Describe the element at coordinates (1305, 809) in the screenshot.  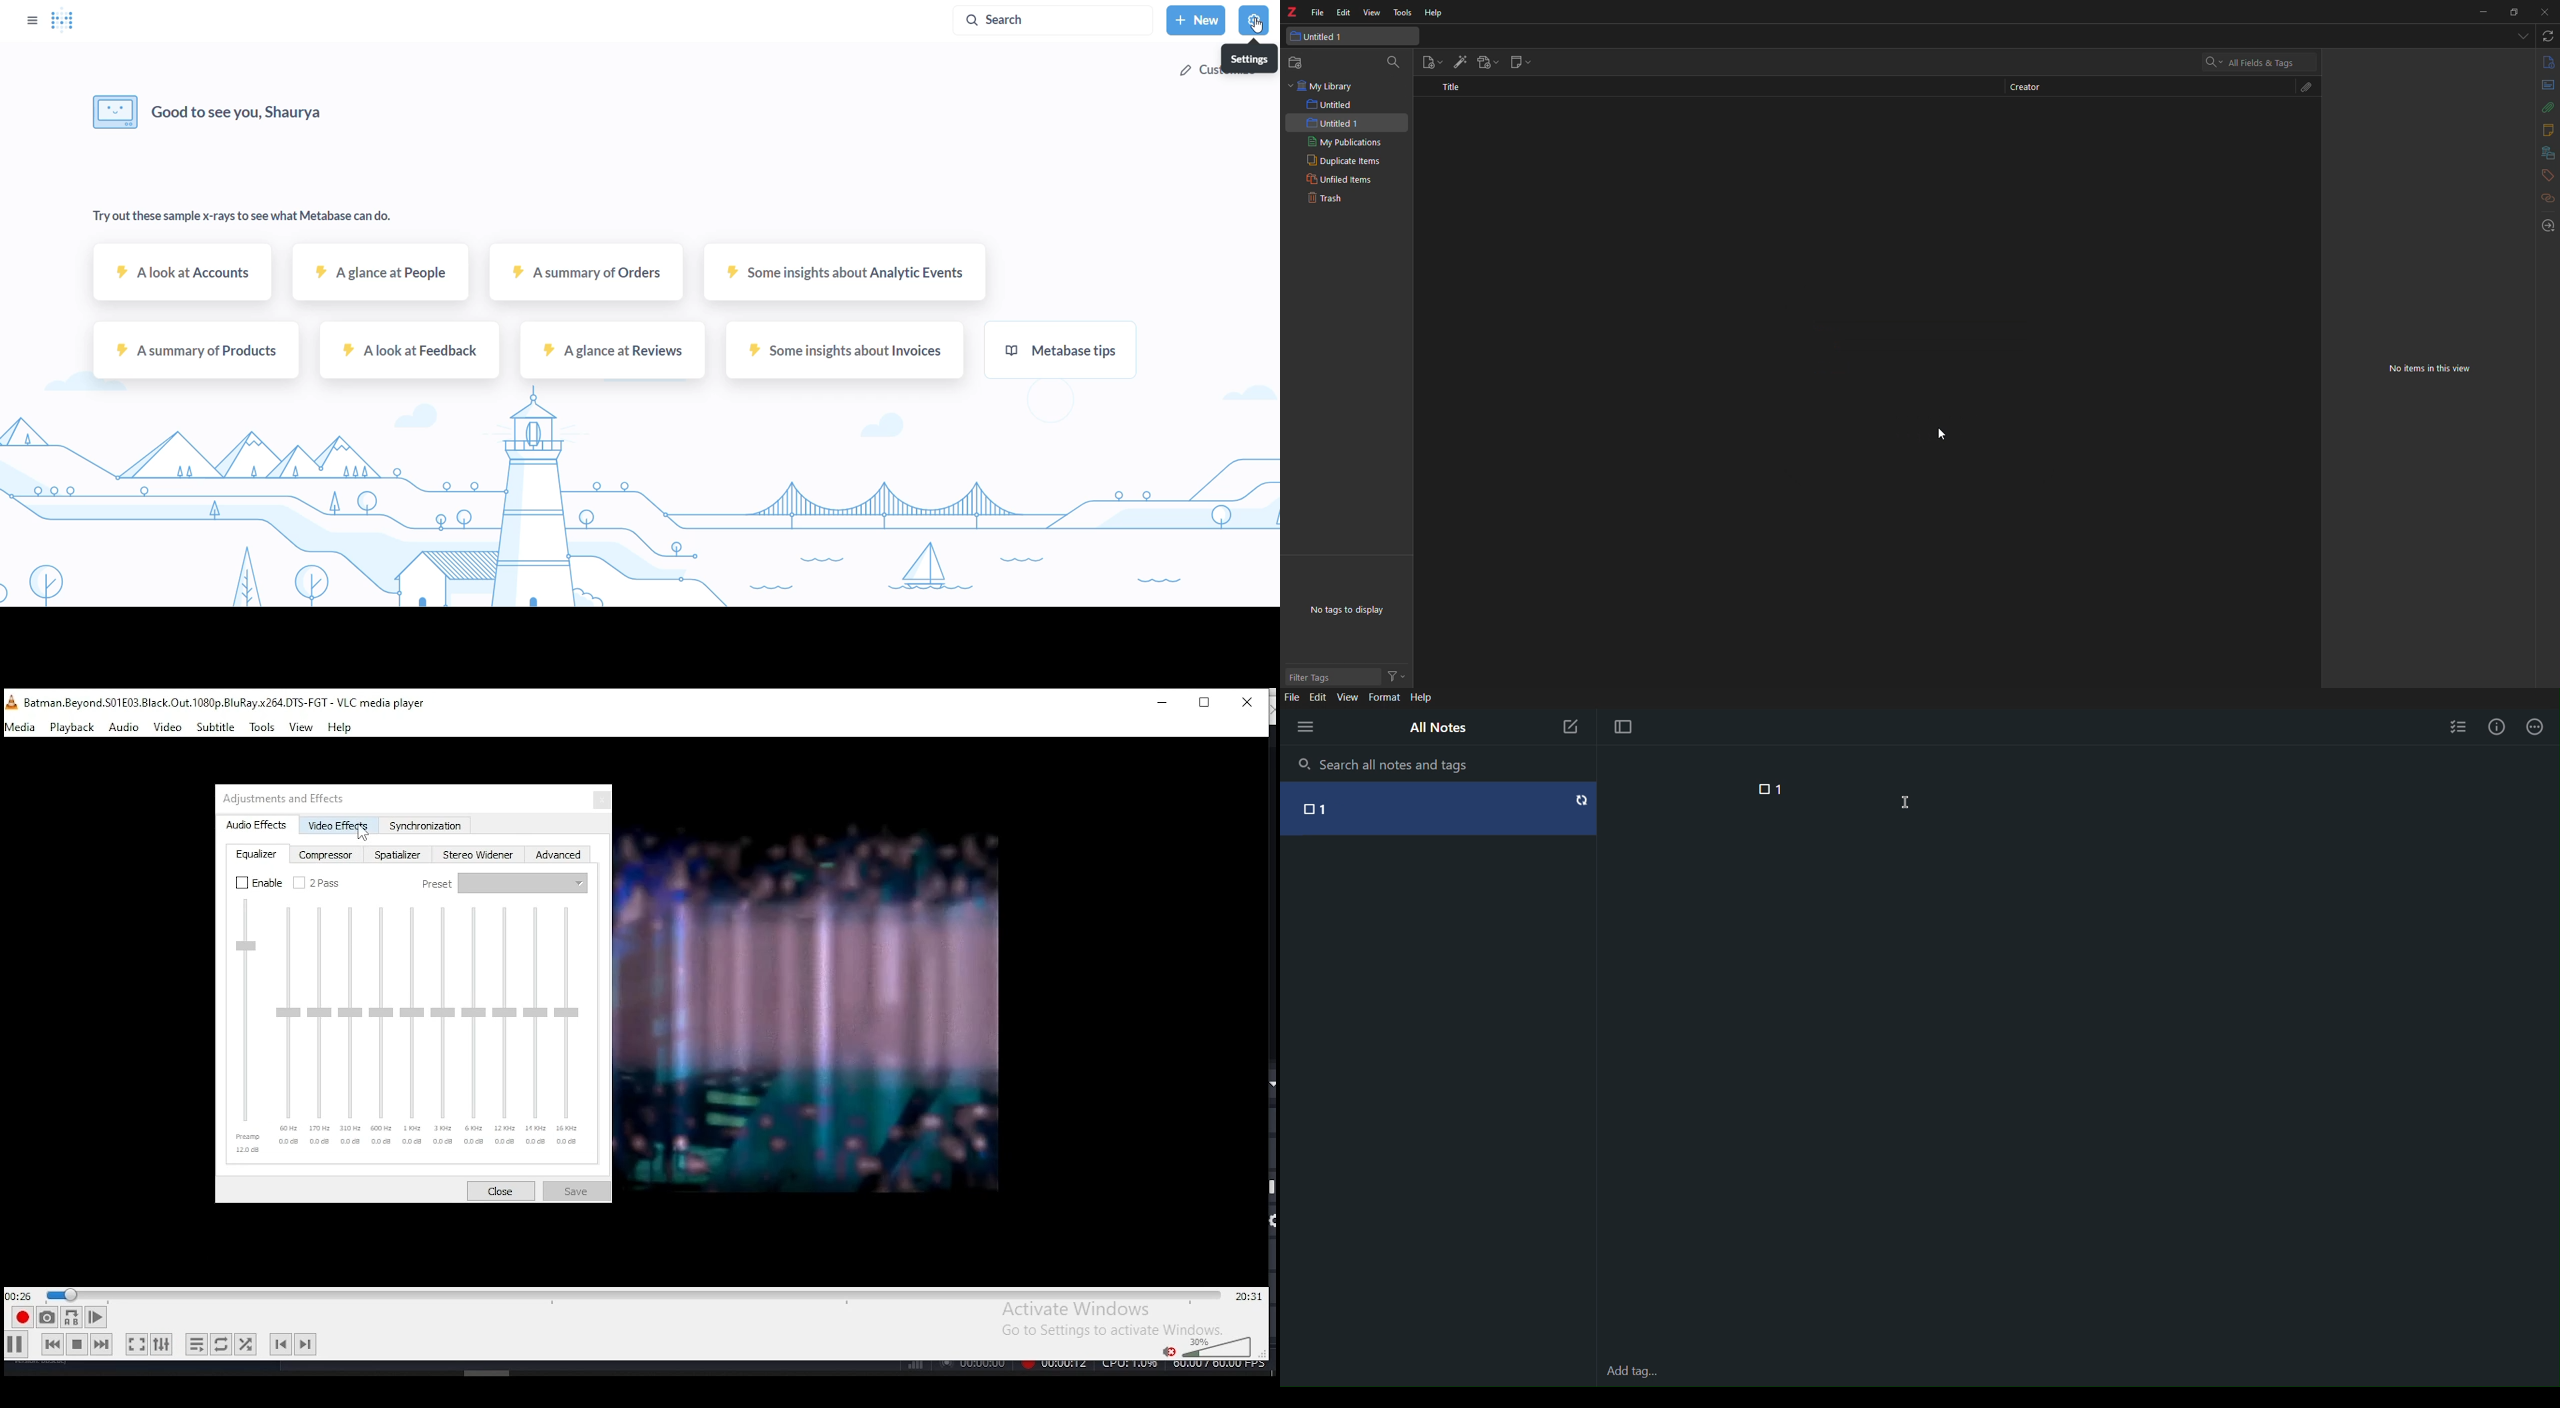
I see `checkbox` at that location.